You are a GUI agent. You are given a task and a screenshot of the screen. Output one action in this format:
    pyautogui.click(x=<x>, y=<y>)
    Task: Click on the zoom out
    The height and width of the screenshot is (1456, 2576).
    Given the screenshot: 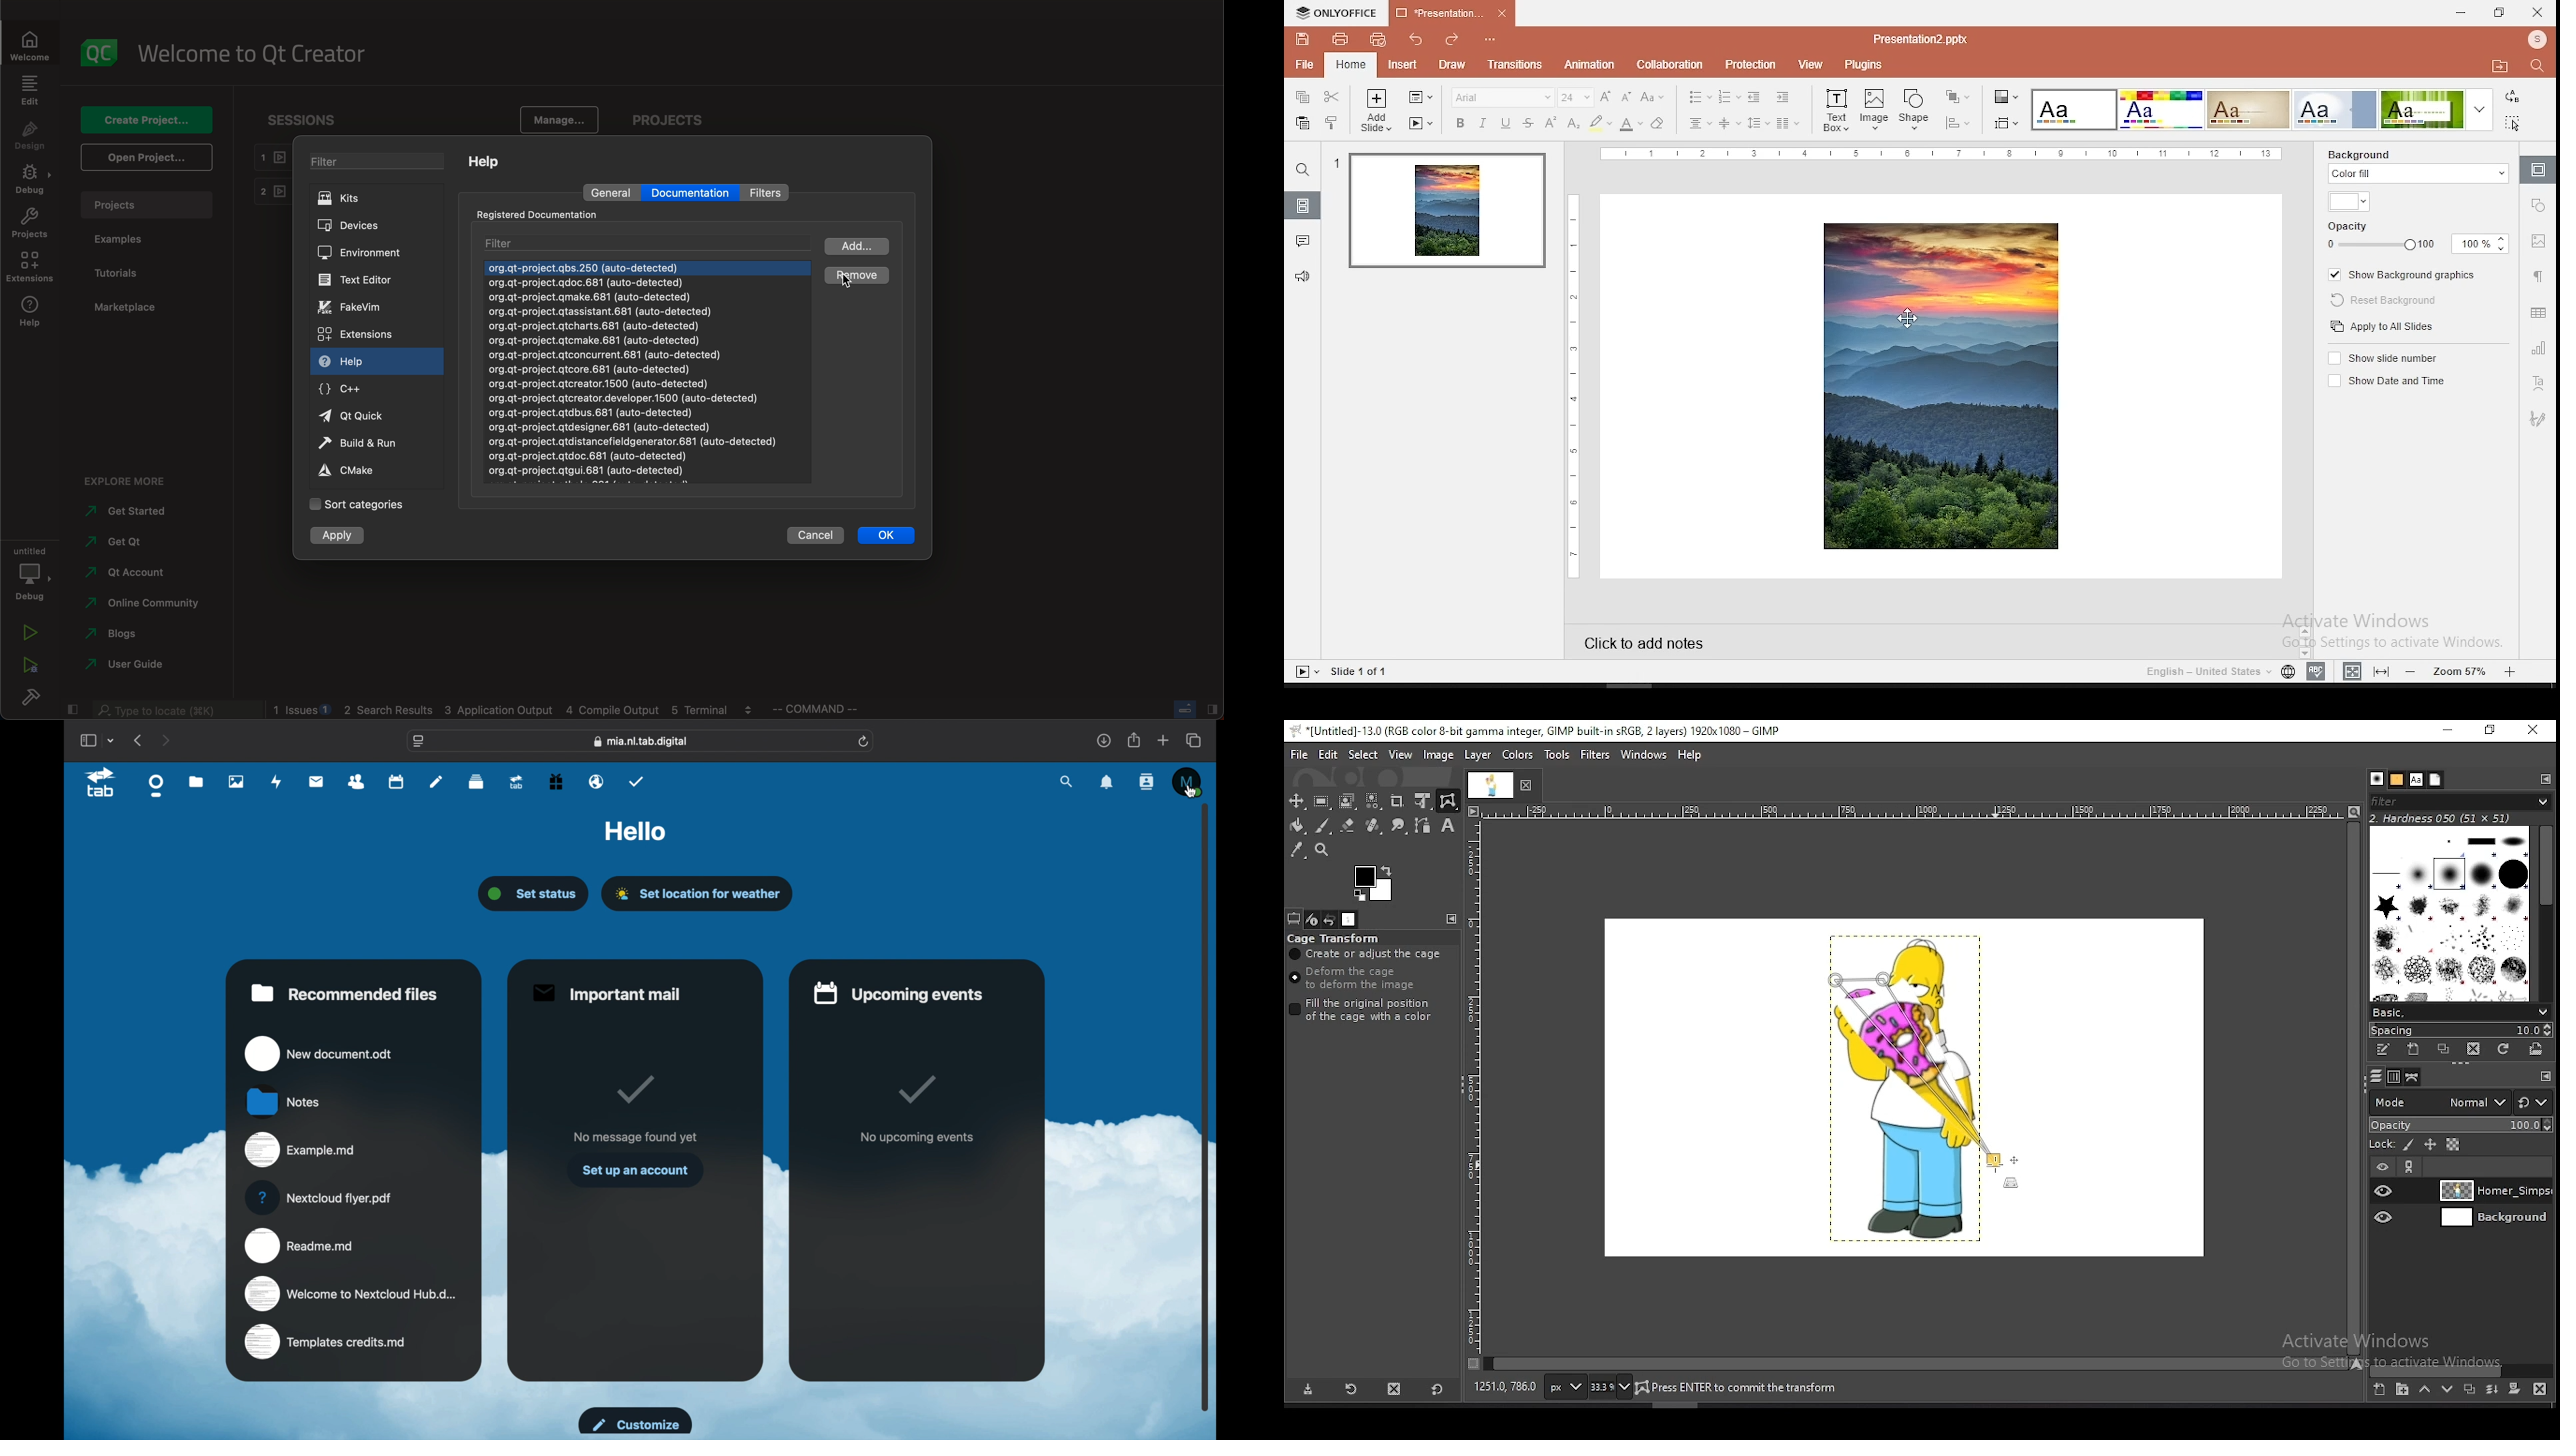 What is the action you would take?
    pyautogui.click(x=2412, y=670)
    